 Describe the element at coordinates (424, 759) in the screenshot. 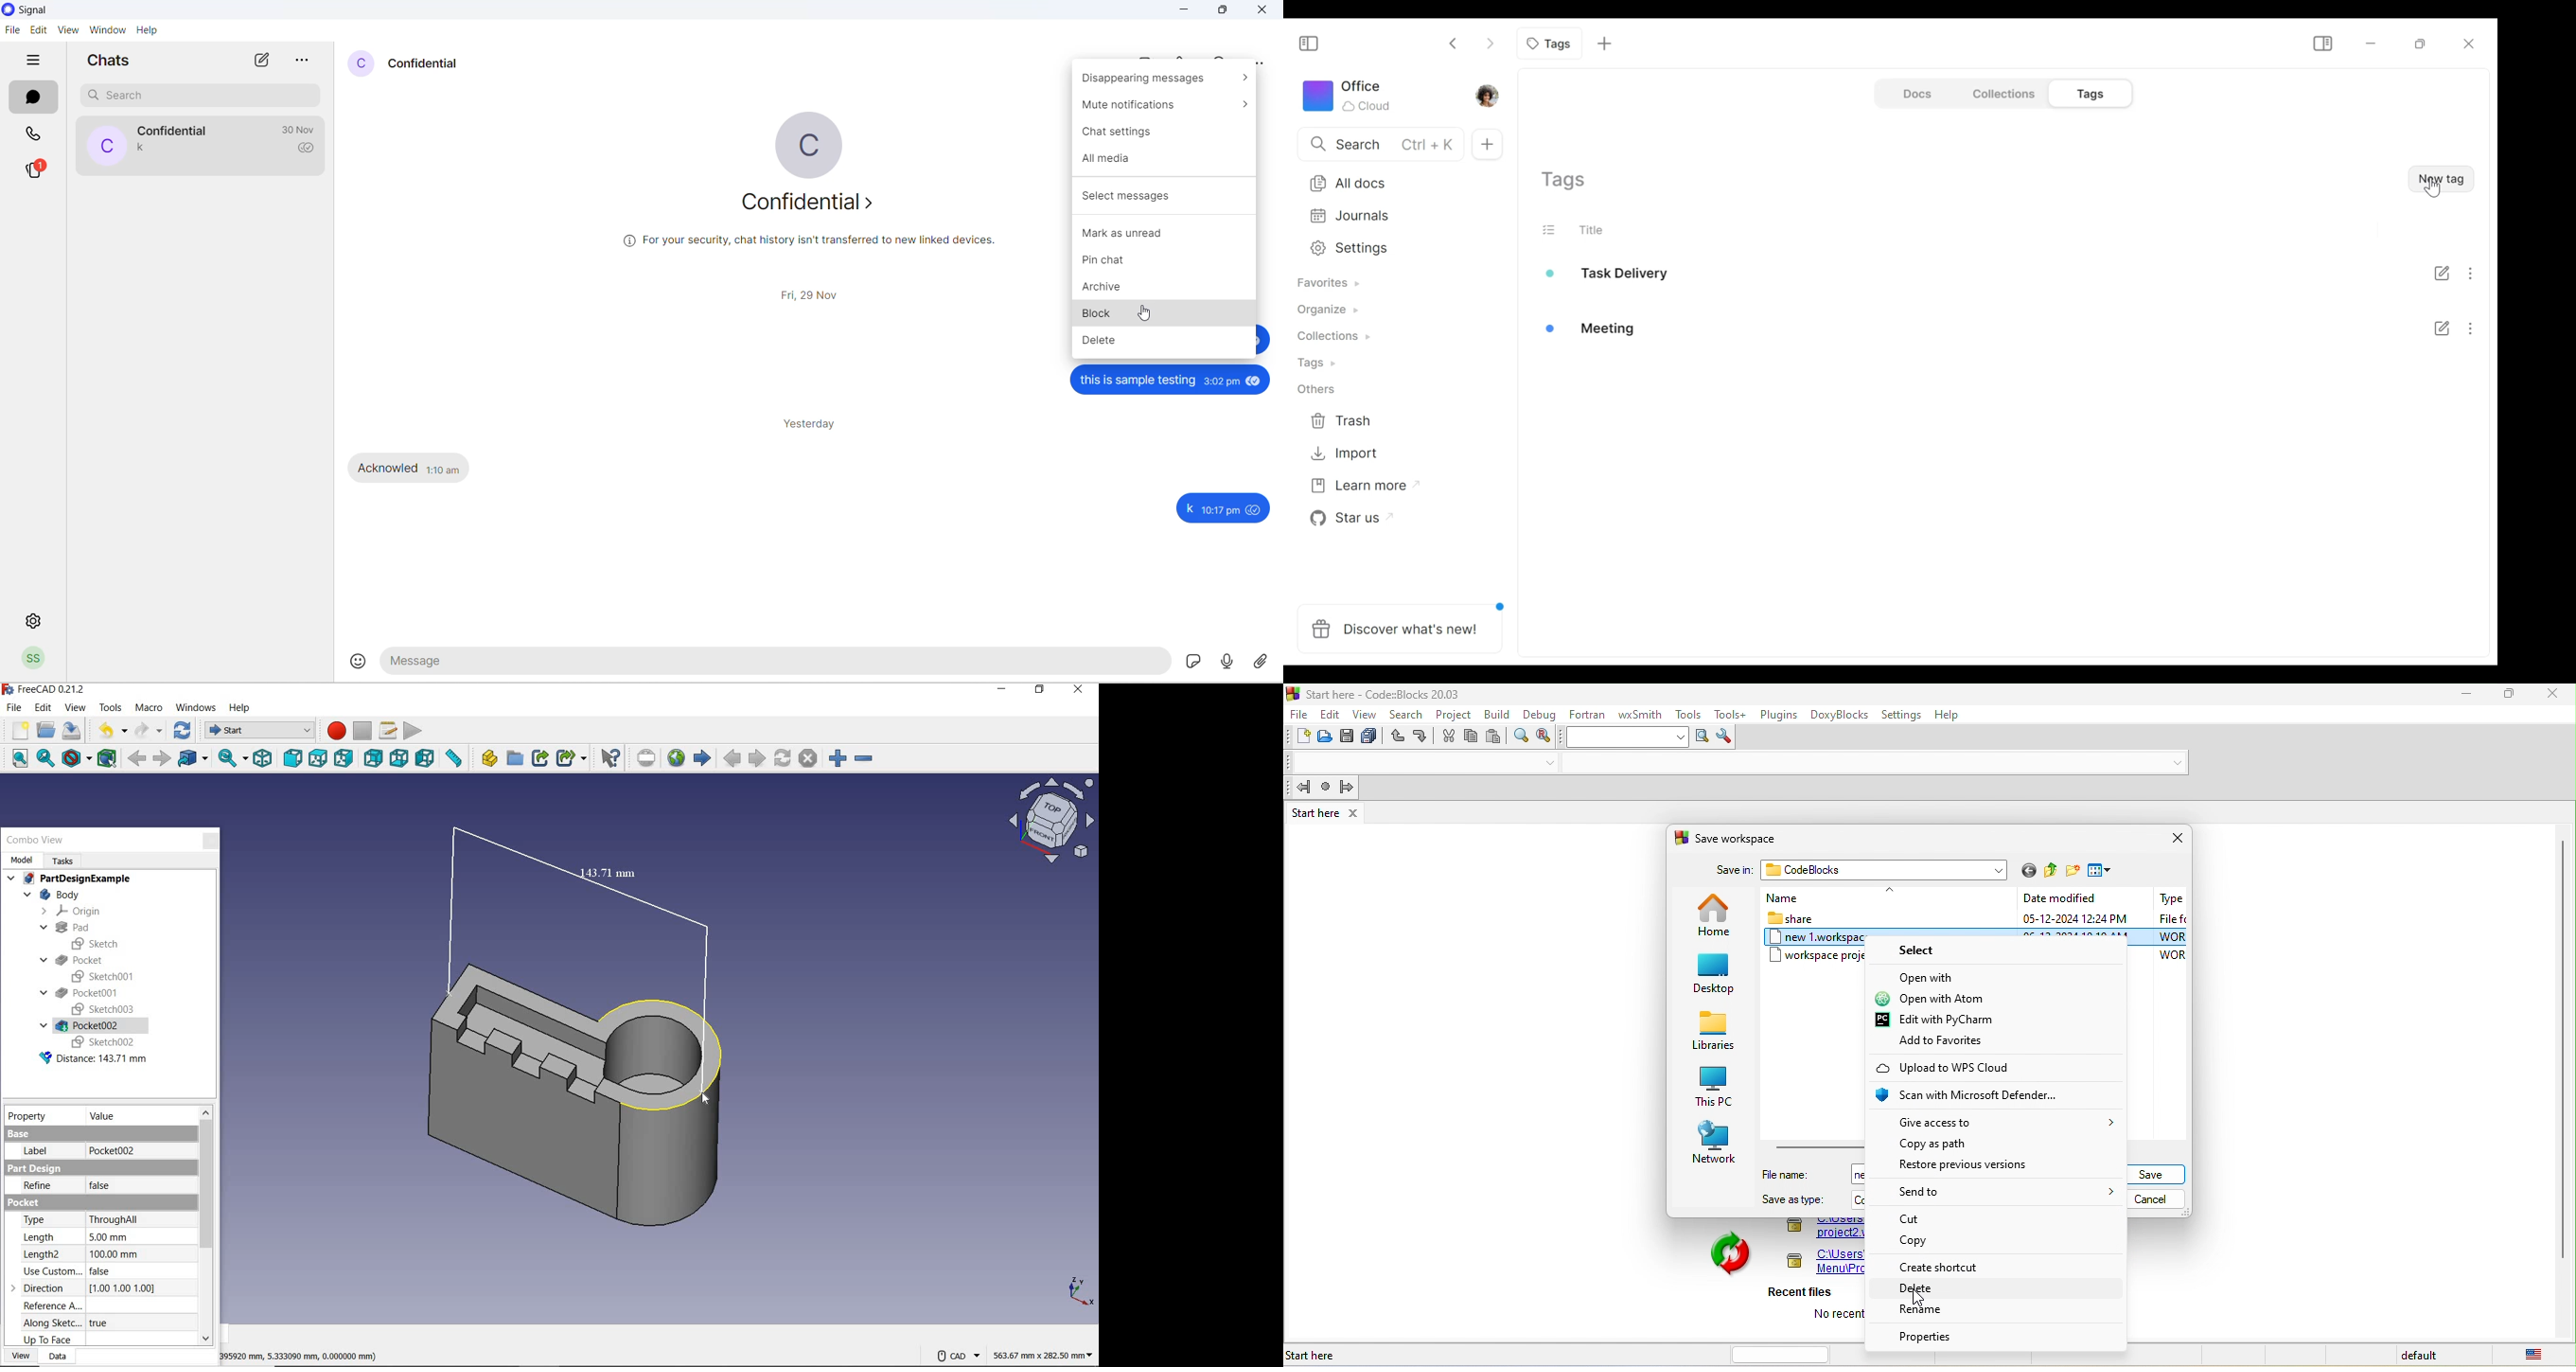

I see `left` at that location.